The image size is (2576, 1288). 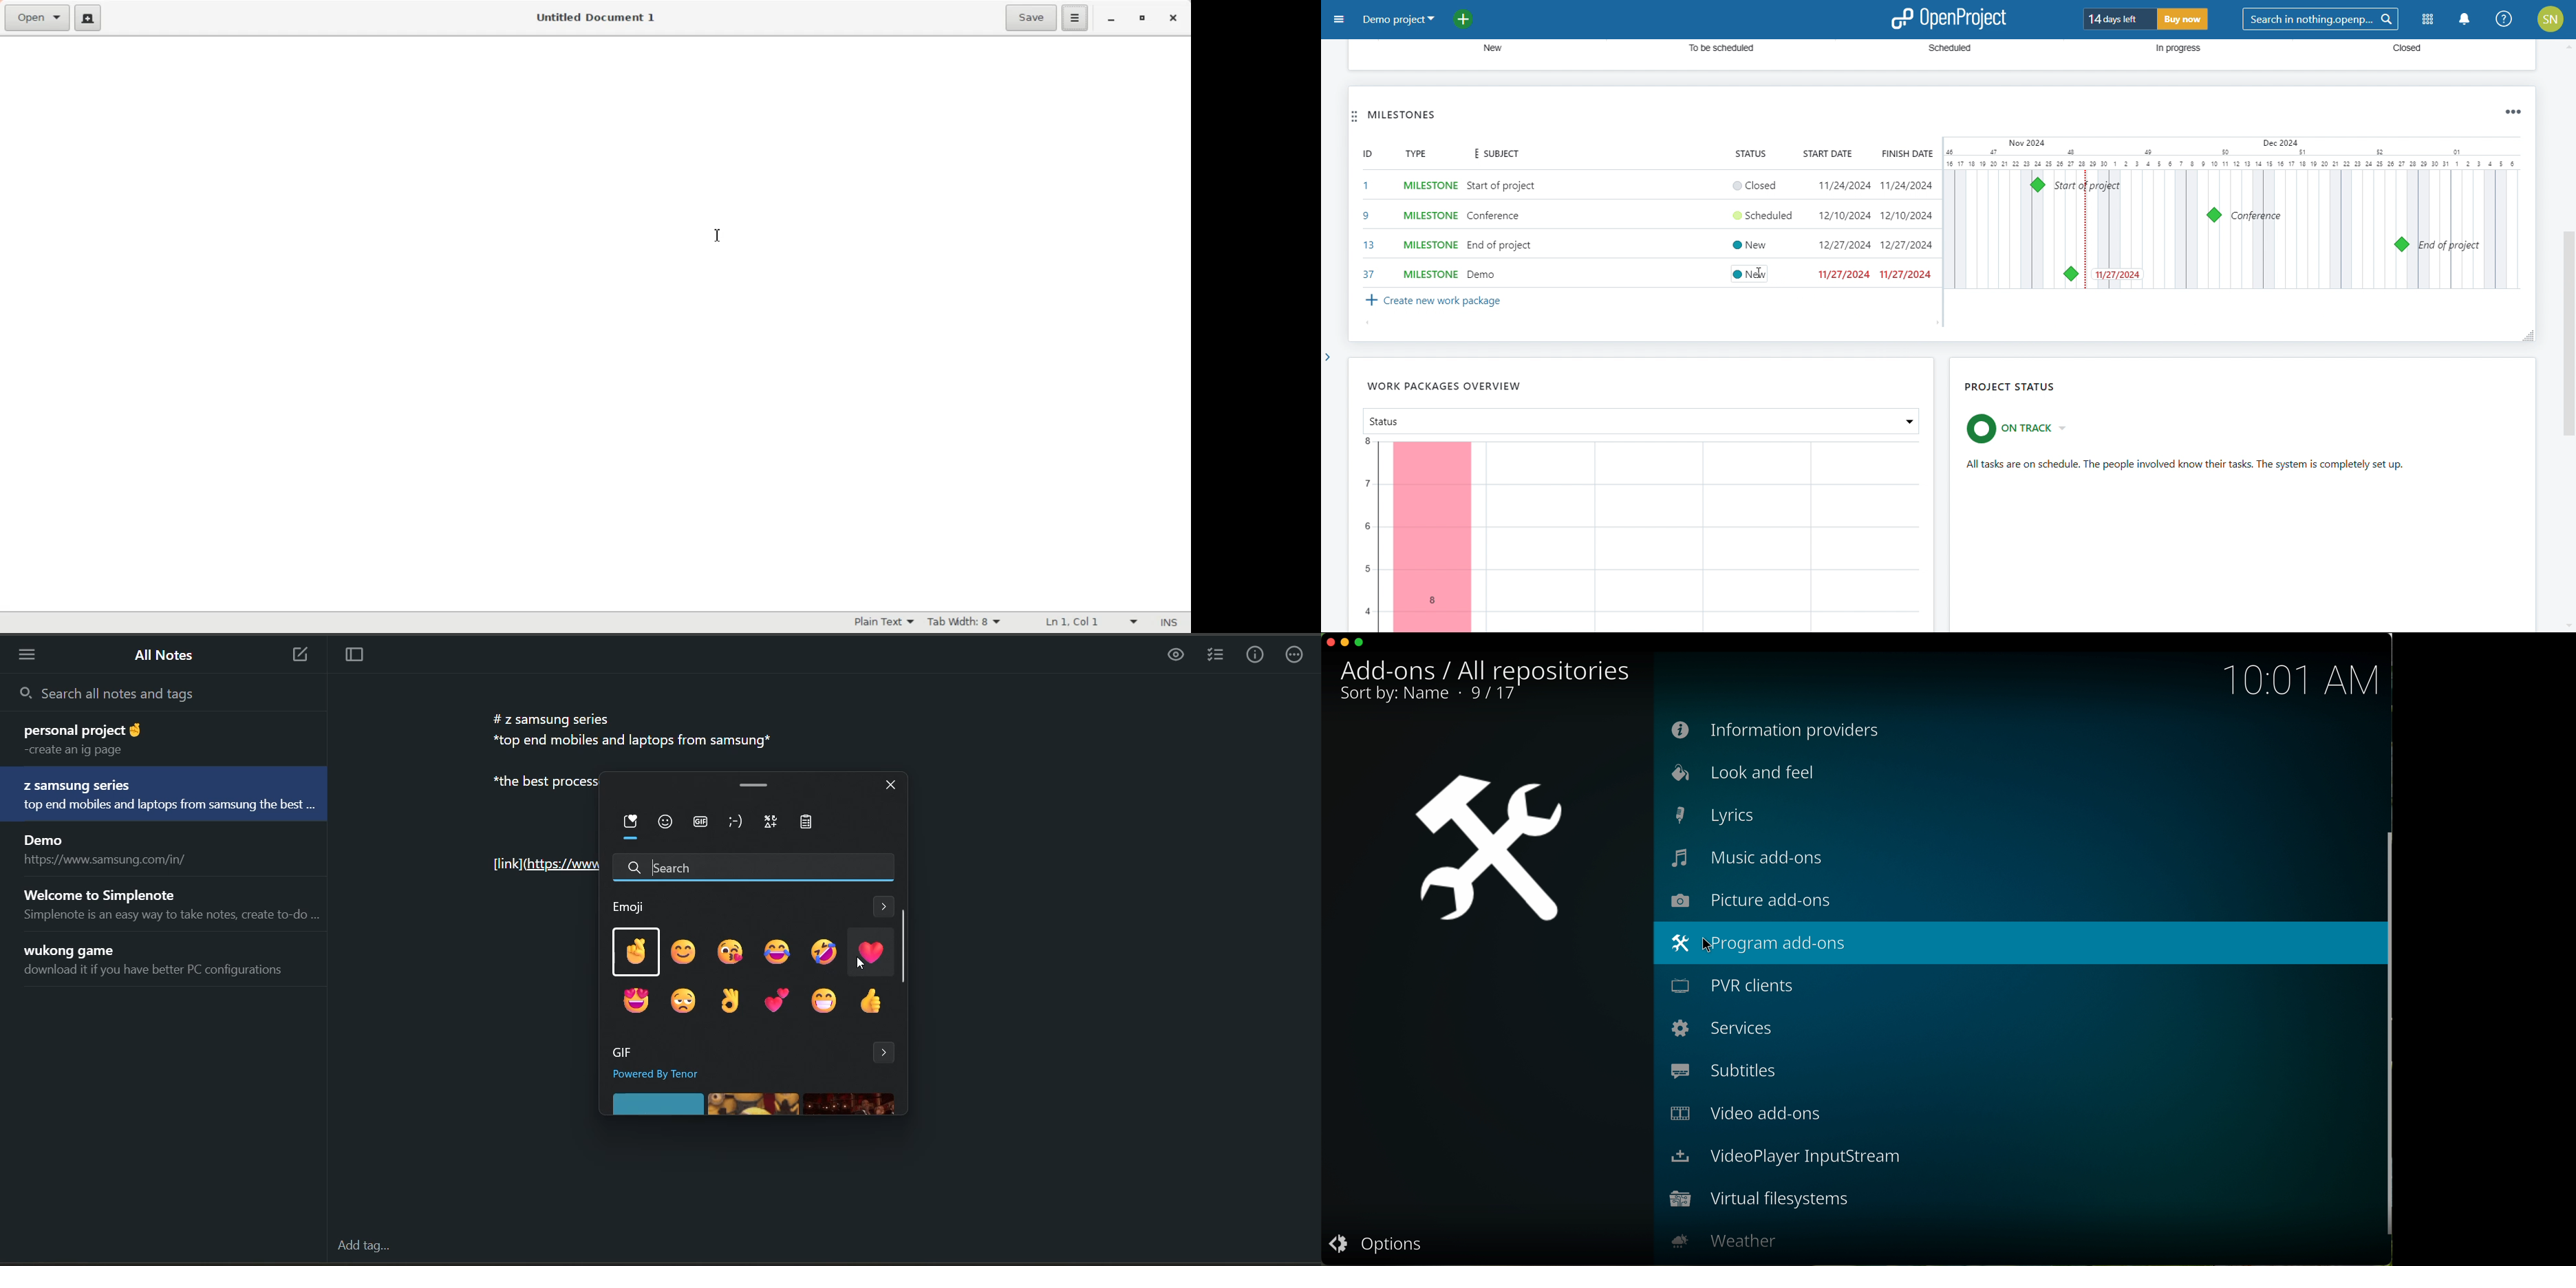 I want to click on note title and preview, so click(x=149, y=738).